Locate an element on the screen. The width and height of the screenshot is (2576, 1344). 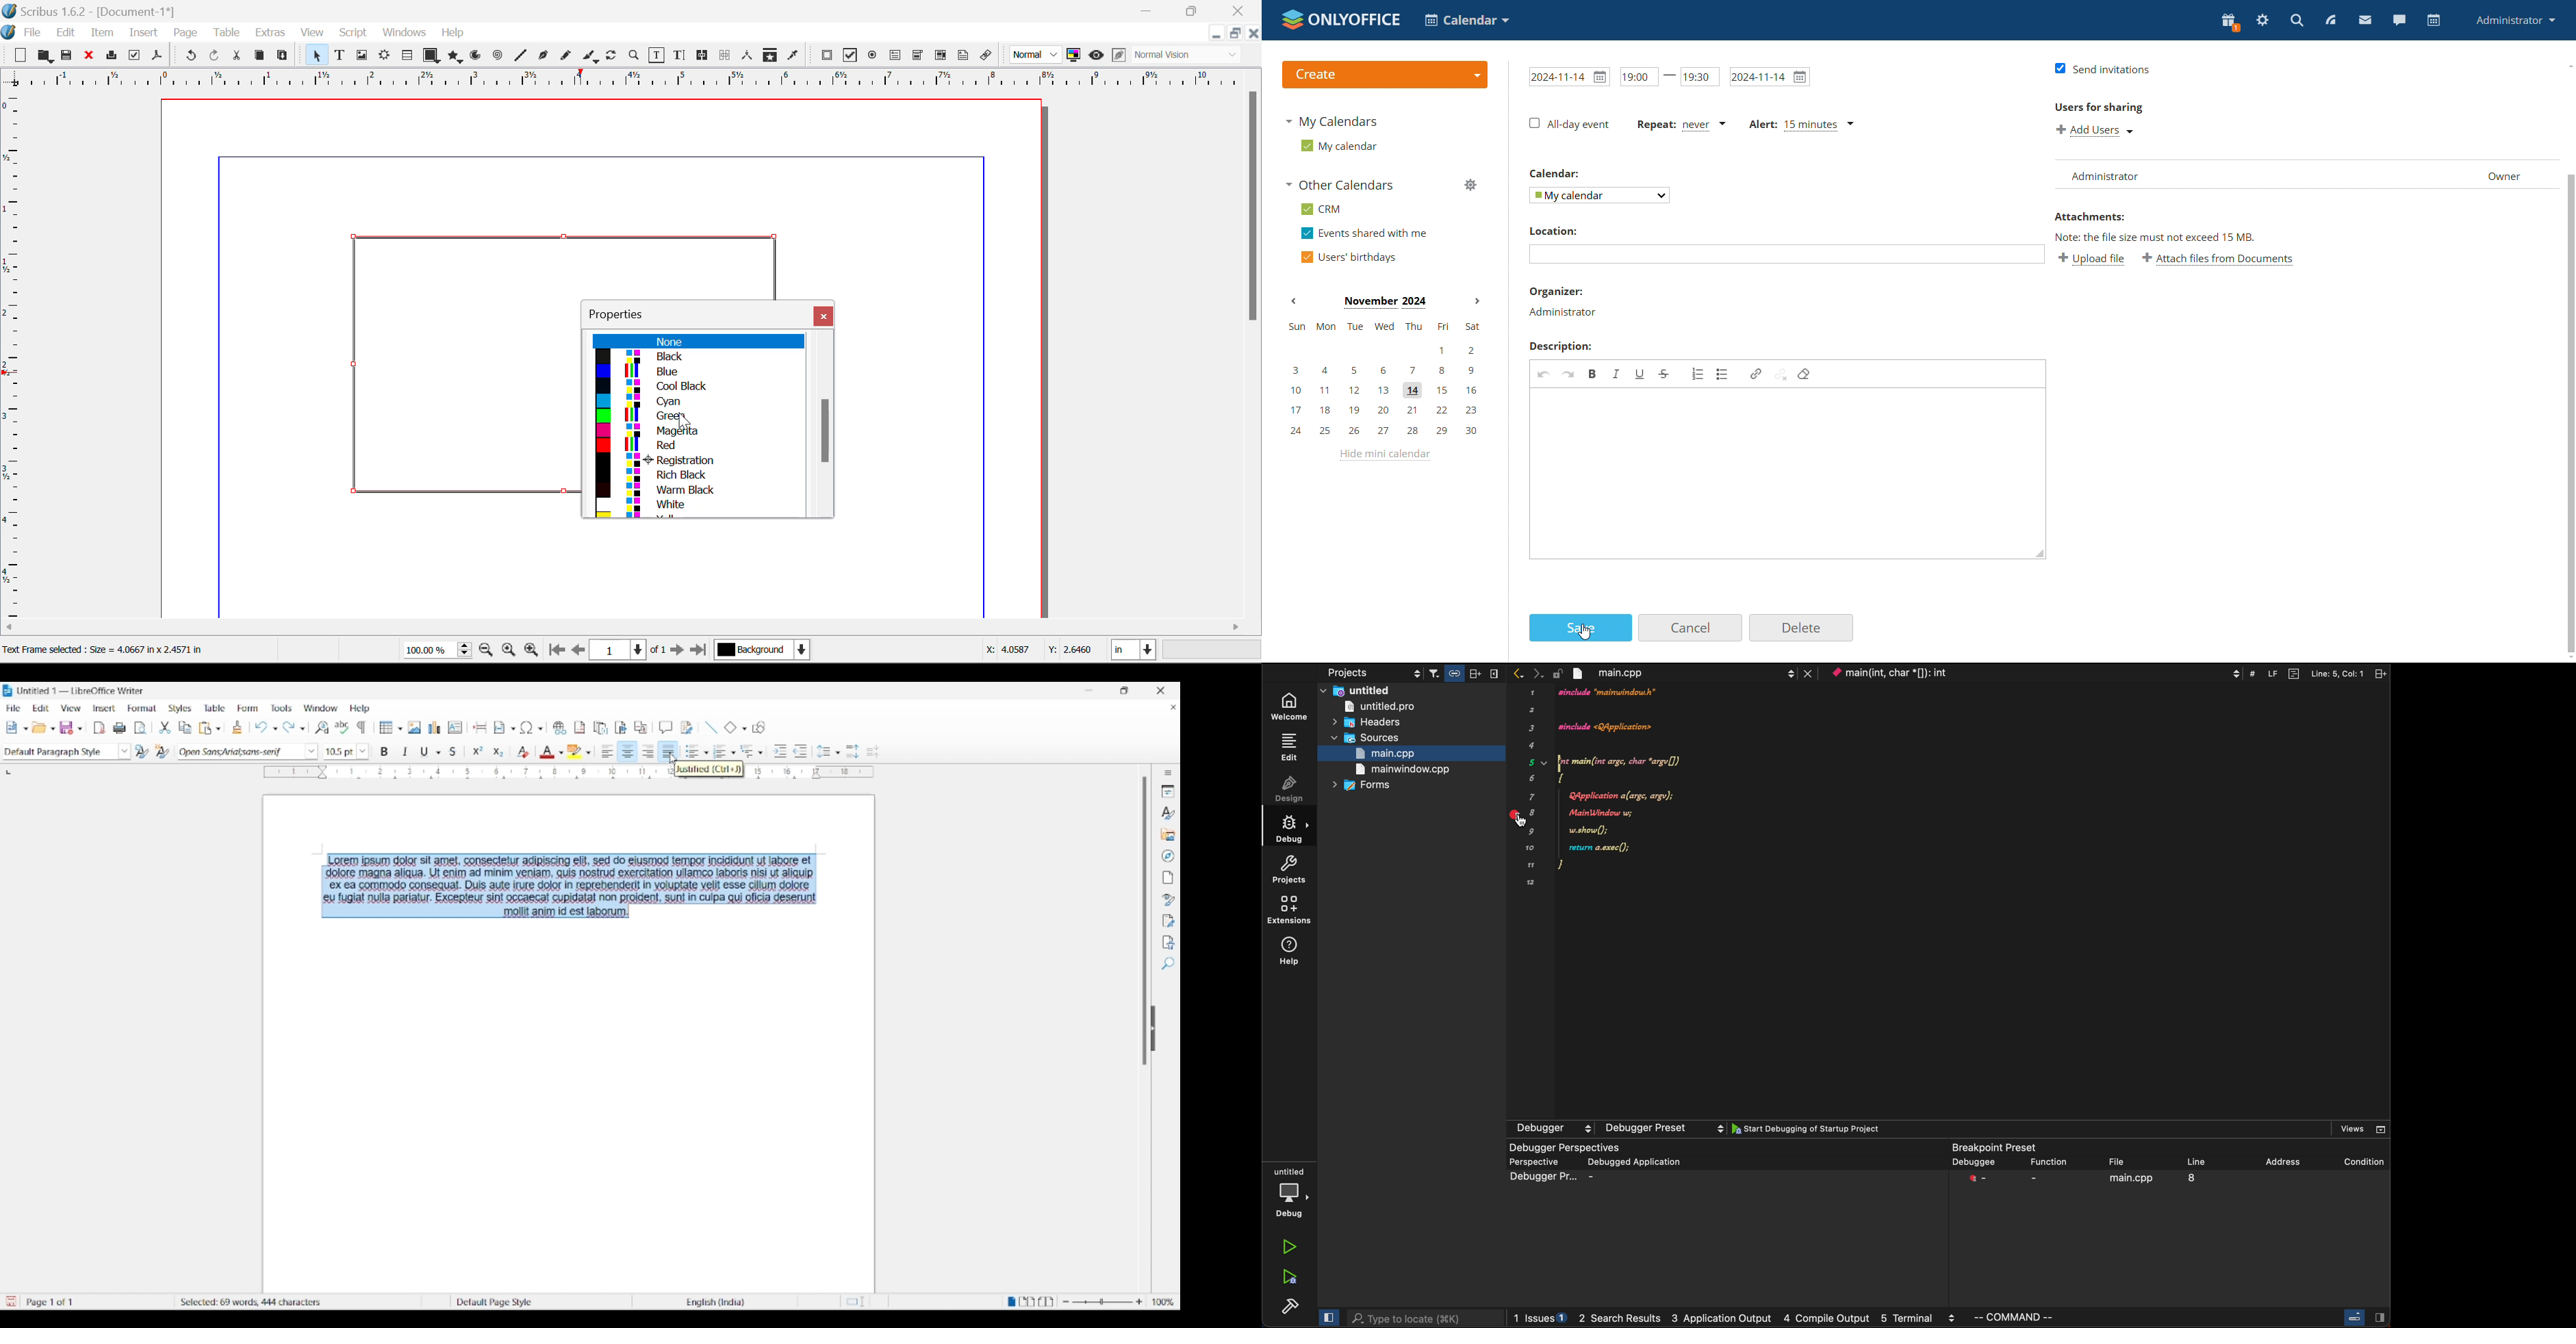
Warm Black is located at coordinates (694, 489).